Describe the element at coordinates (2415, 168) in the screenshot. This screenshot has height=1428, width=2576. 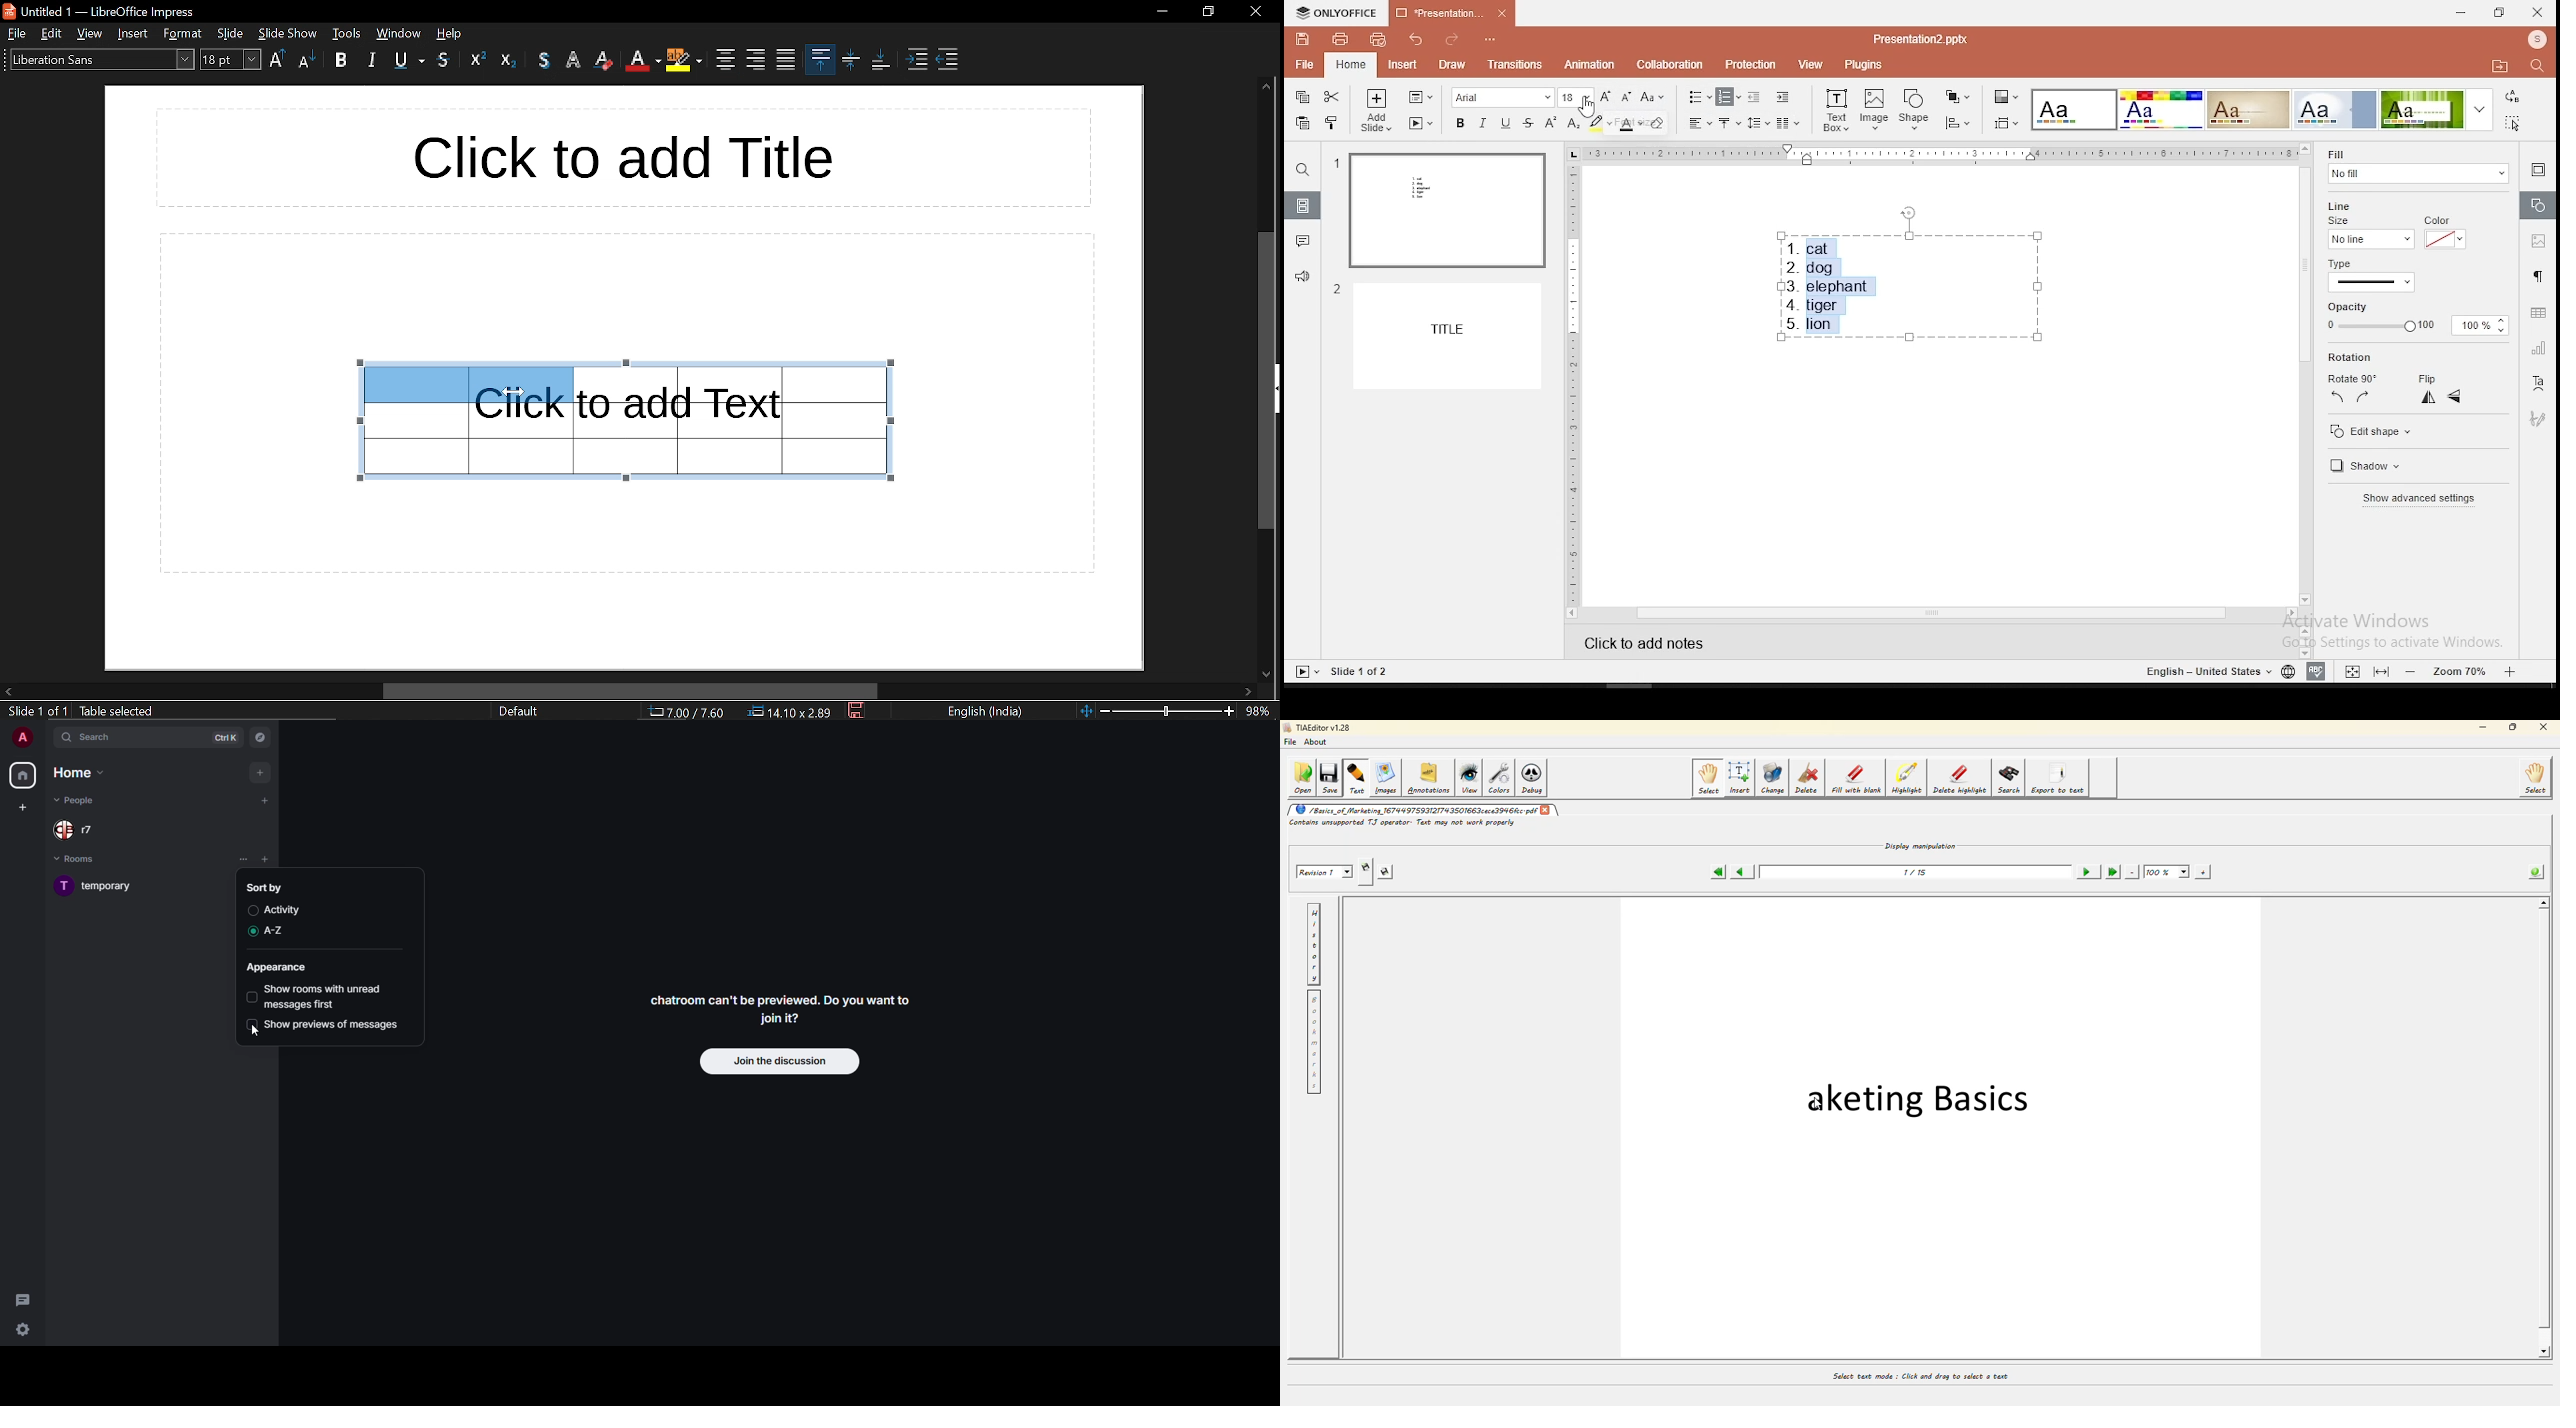
I see `fill` at that location.